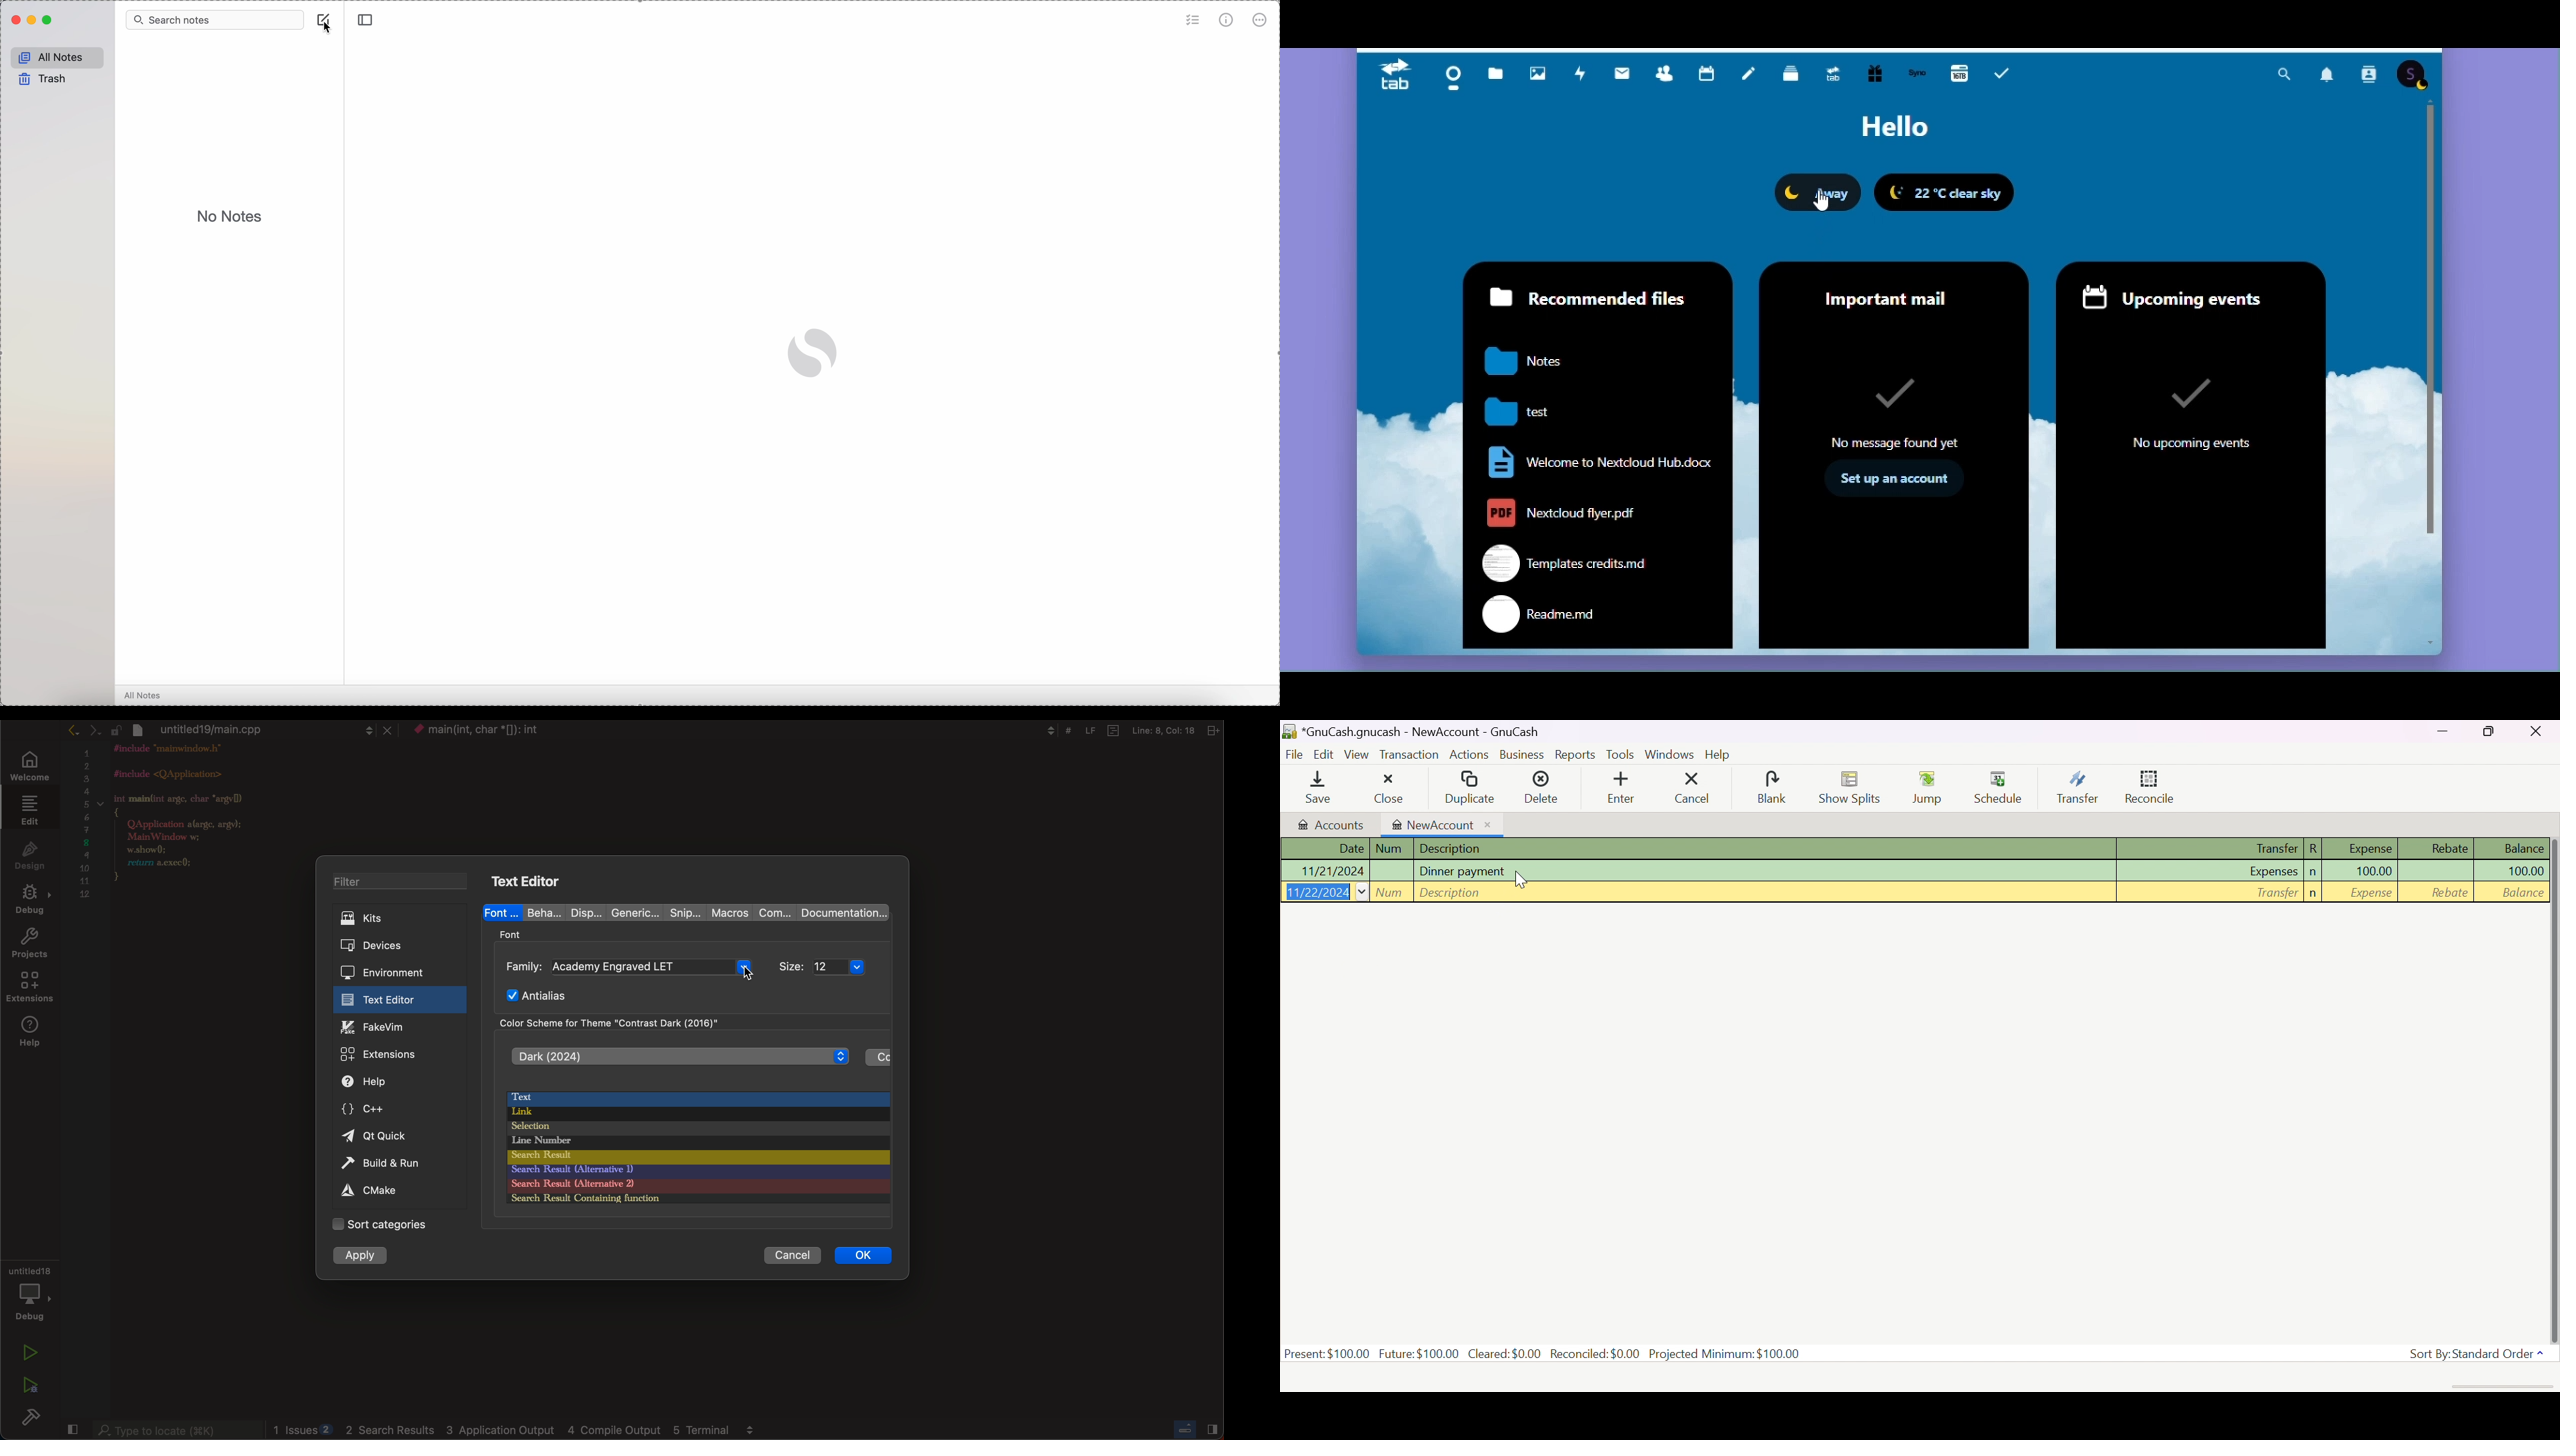 Image resolution: width=2576 pixels, height=1456 pixels. I want to click on *GnuCash.gnucash - NewAccount - GnuCash, so click(1423, 732).